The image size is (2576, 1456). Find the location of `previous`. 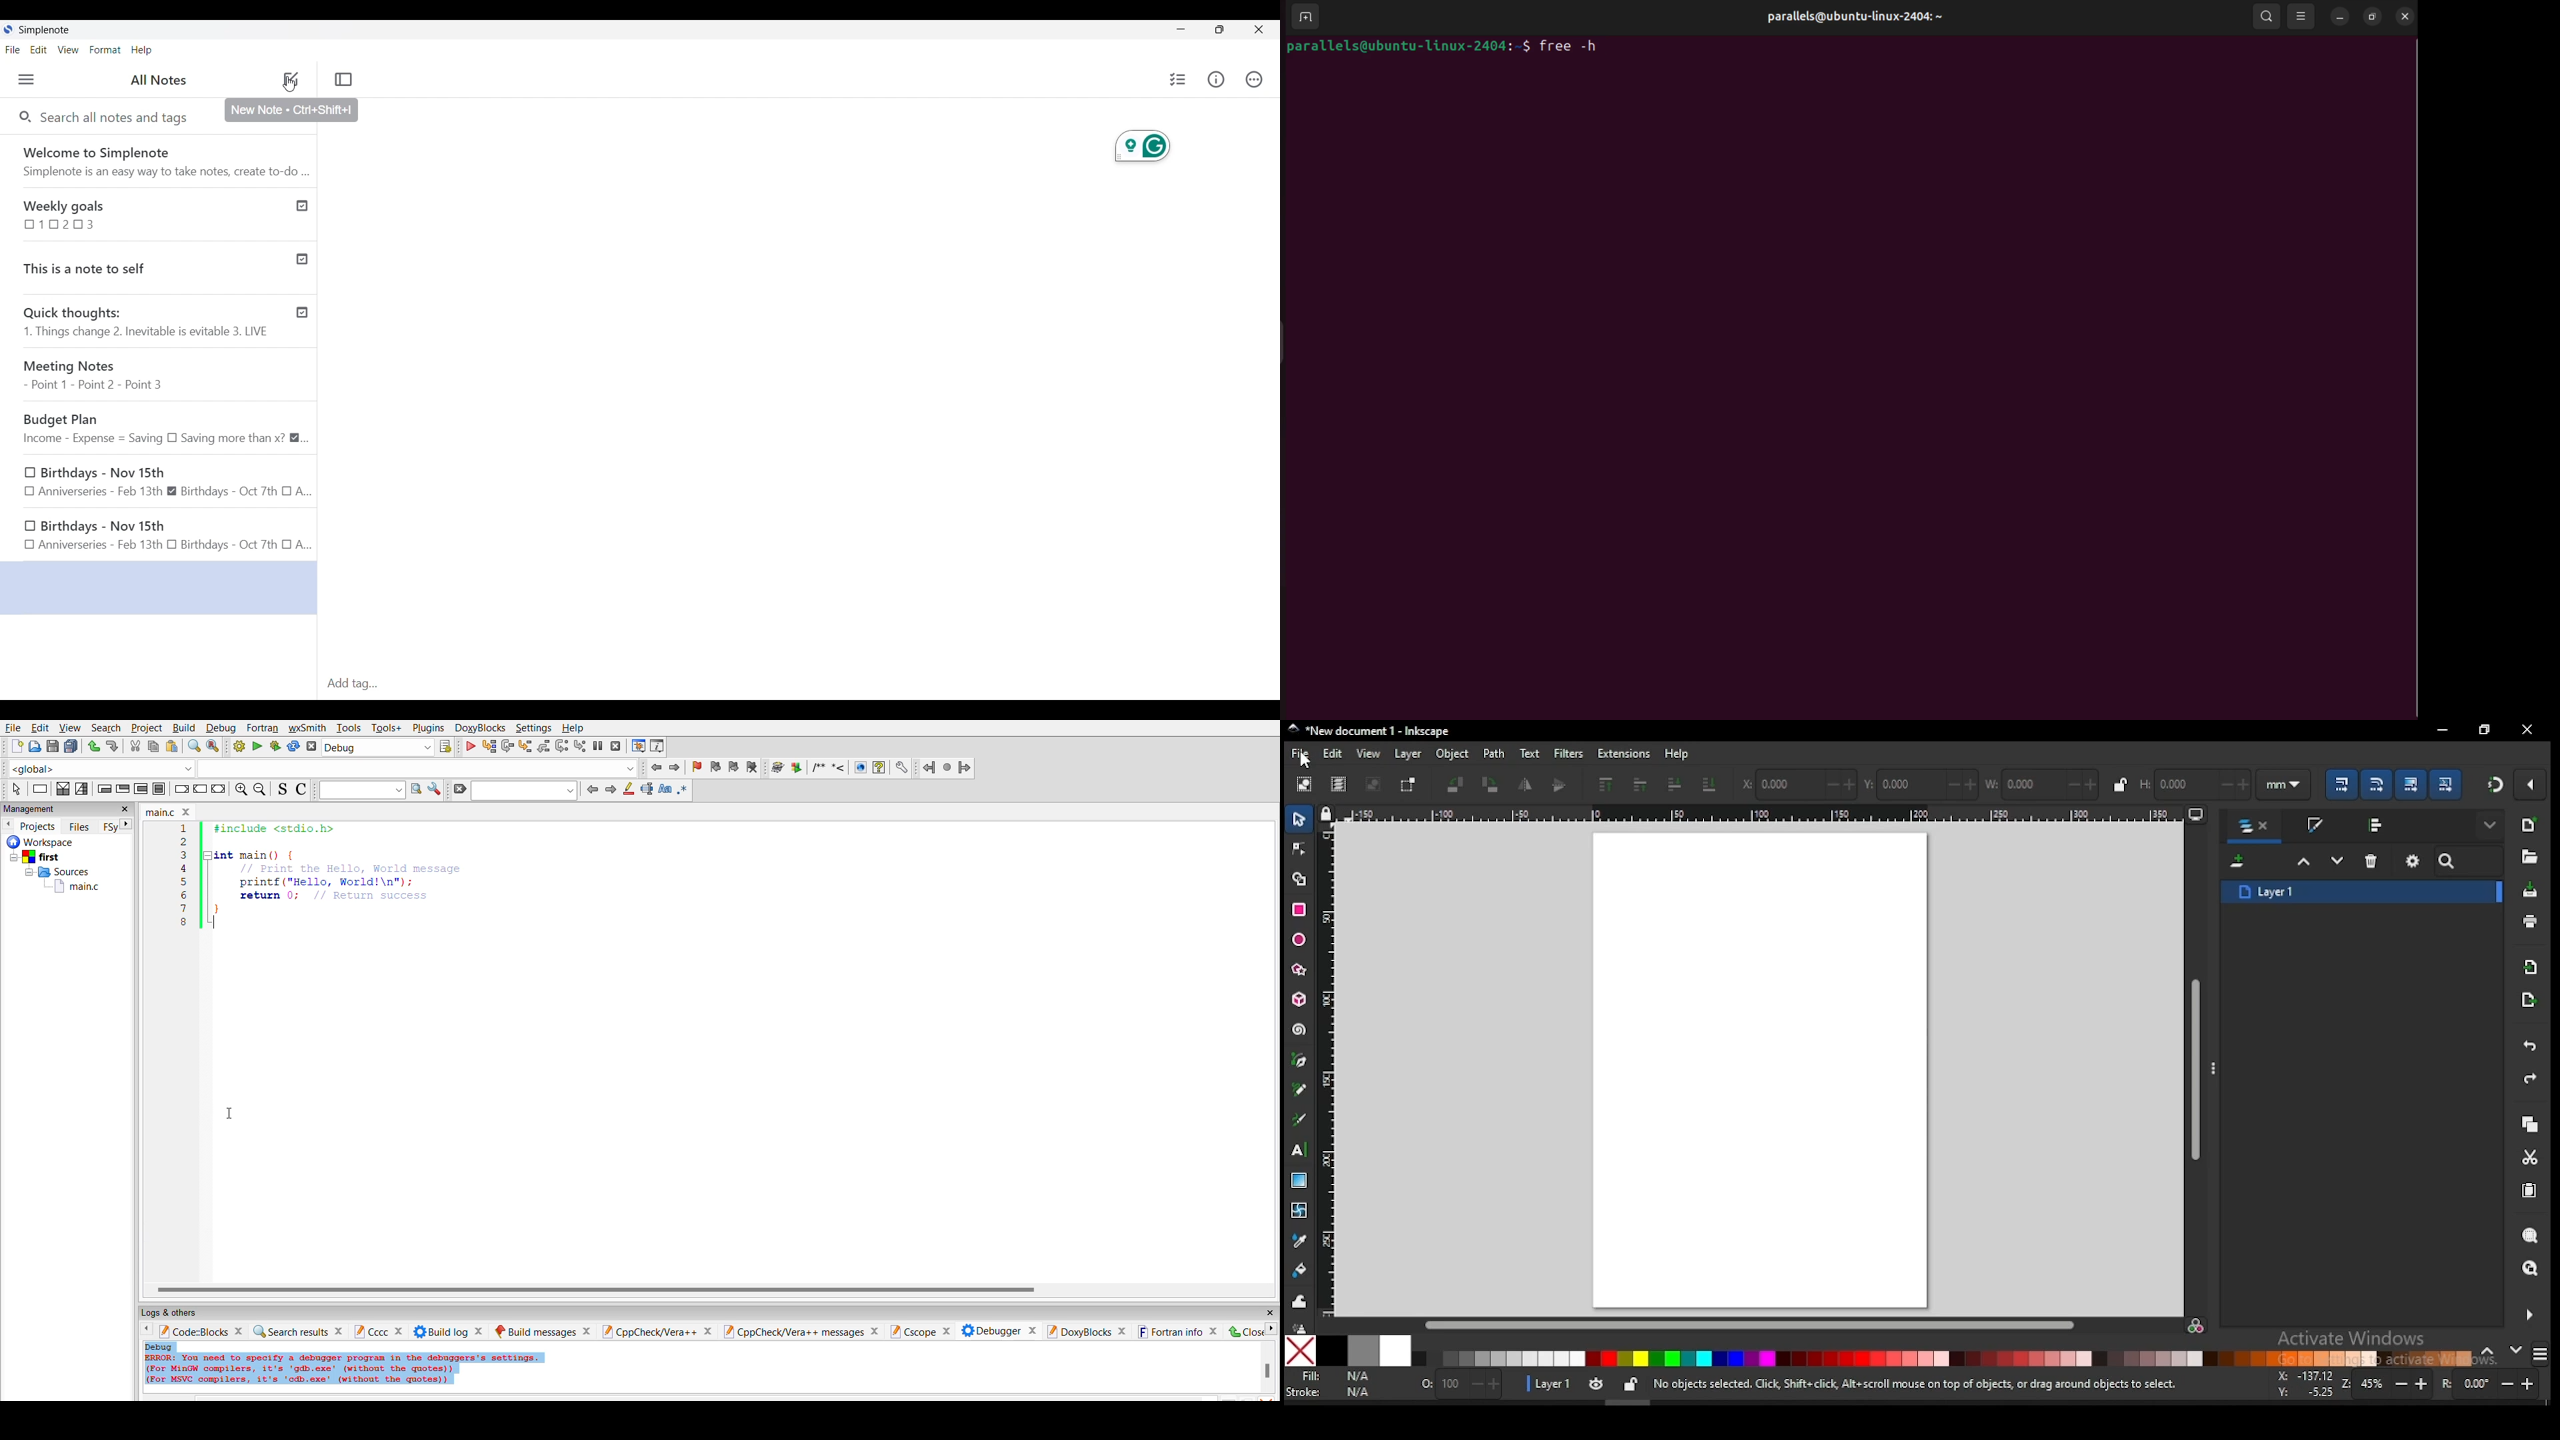

previous is located at coordinates (8, 825).